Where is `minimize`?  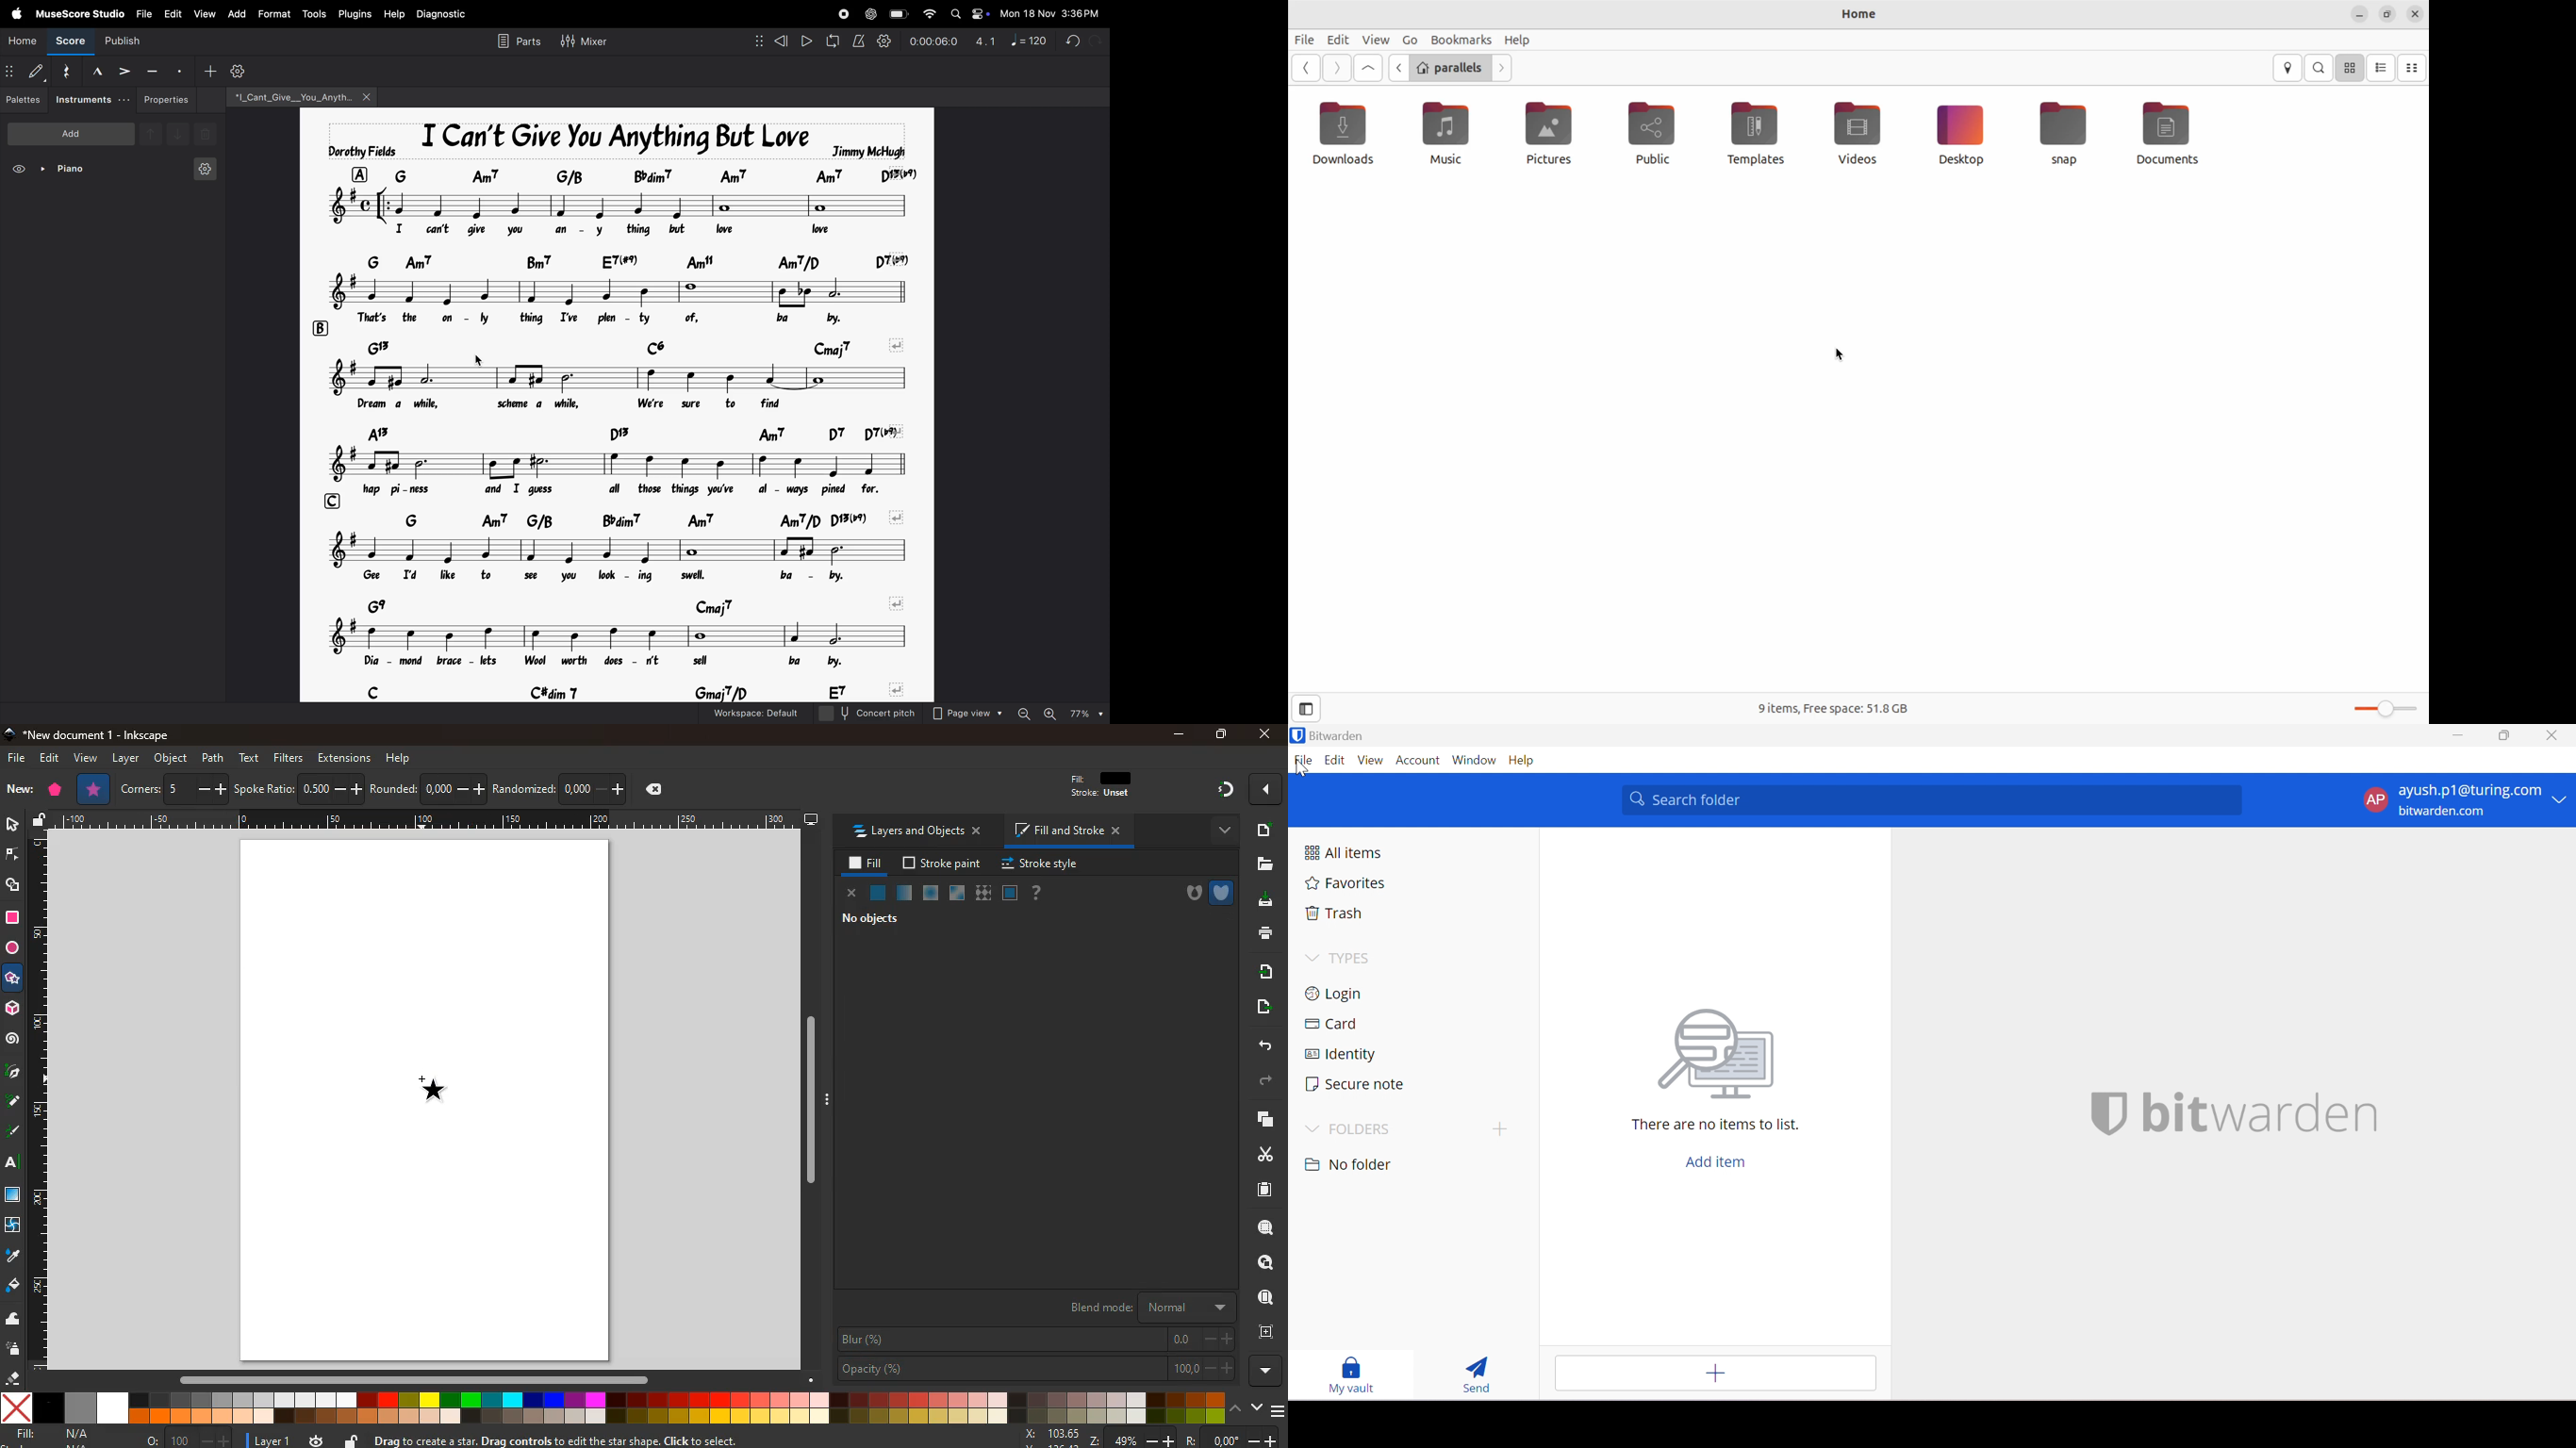 minimize is located at coordinates (2361, 14).